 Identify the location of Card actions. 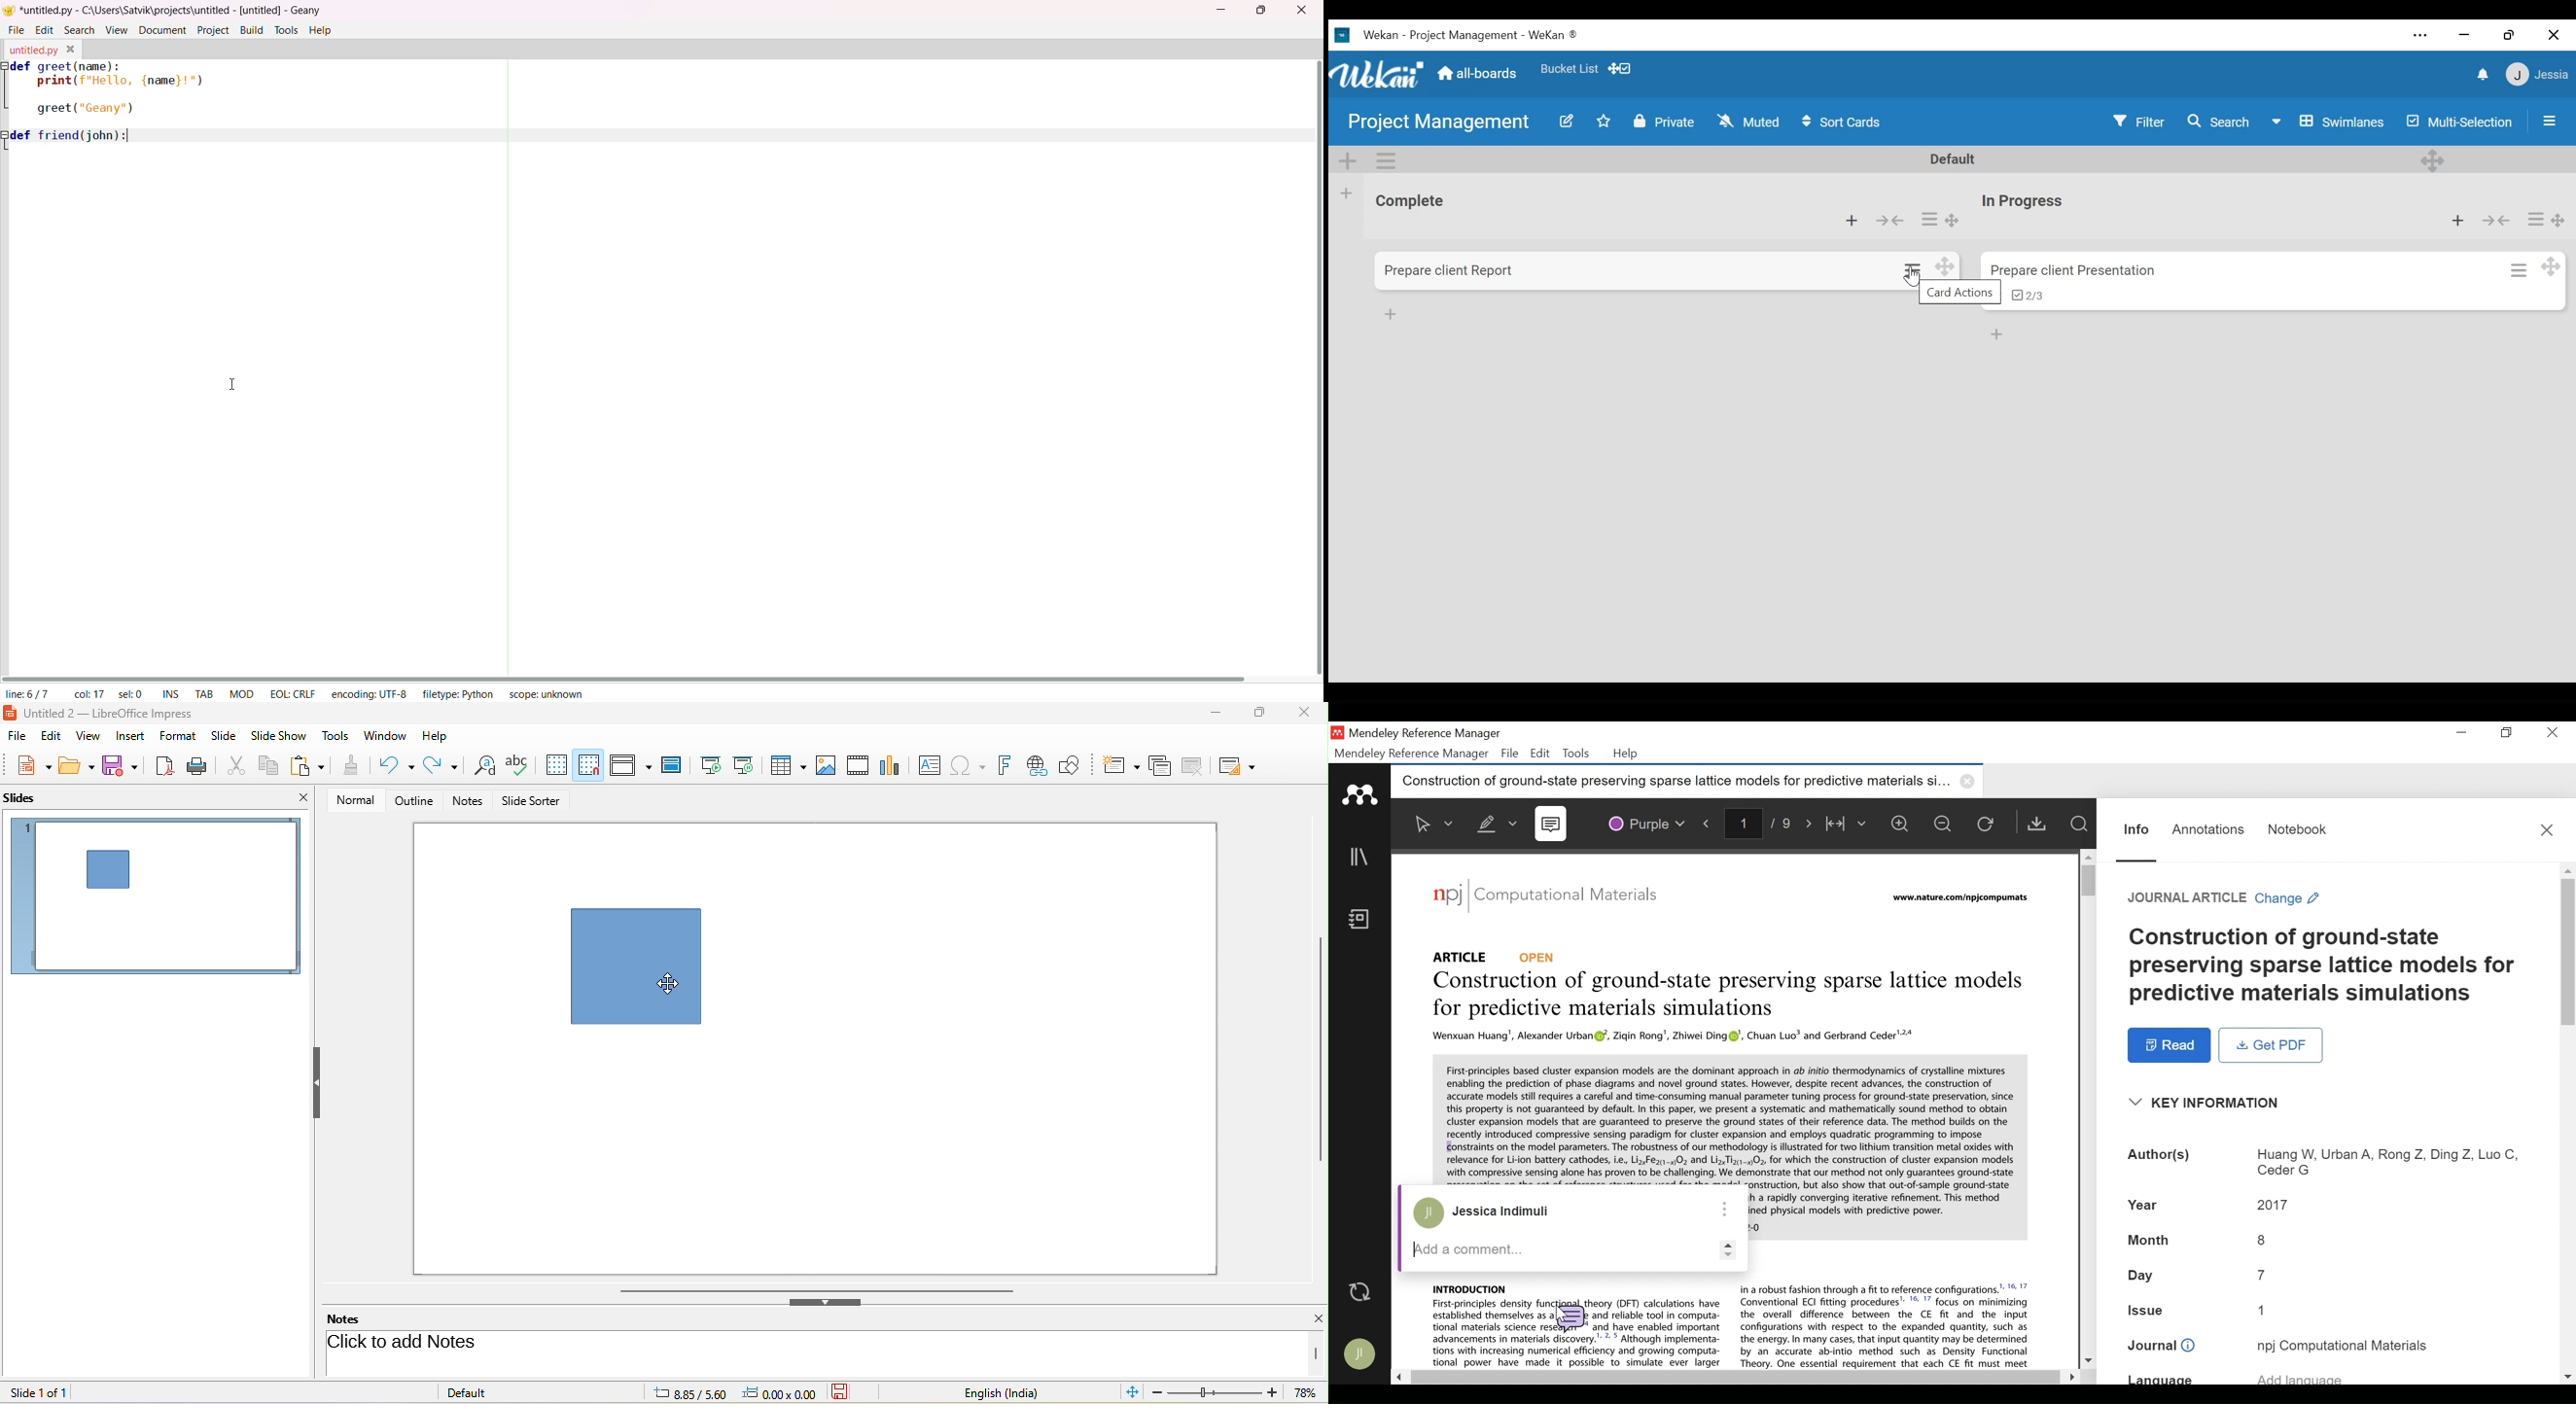
(2536, 220).